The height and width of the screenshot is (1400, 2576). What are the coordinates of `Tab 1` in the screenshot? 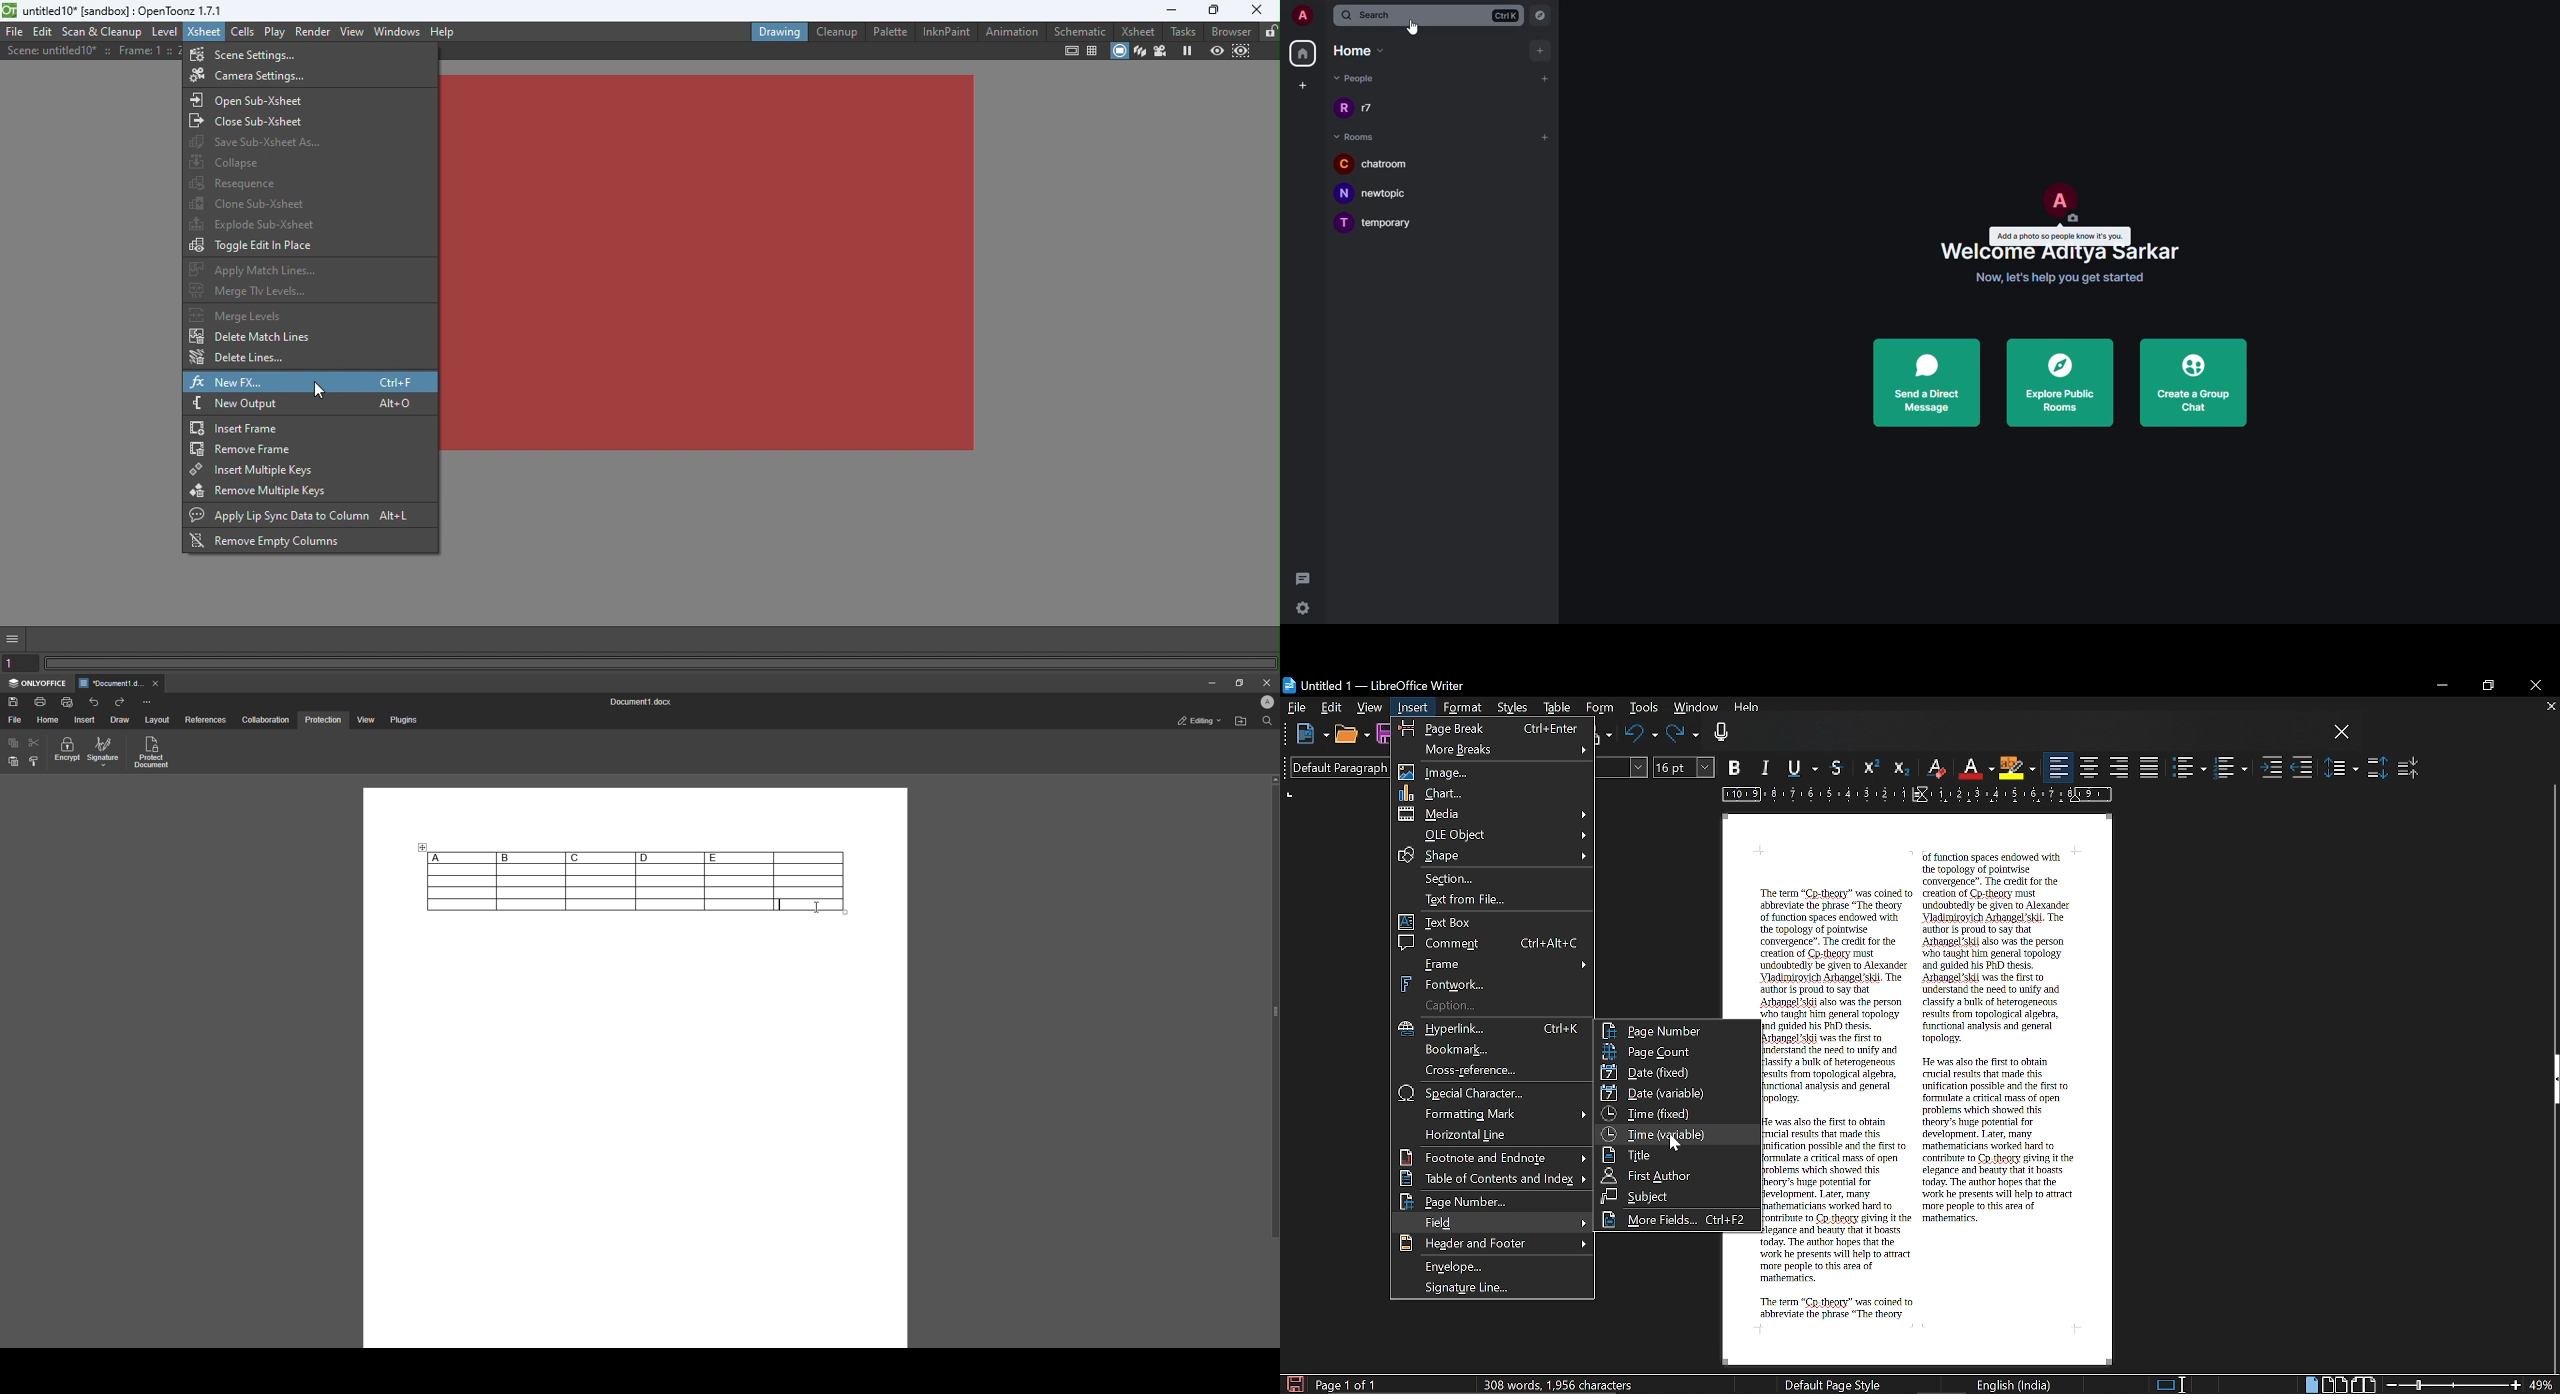 It's located at (121, 684).